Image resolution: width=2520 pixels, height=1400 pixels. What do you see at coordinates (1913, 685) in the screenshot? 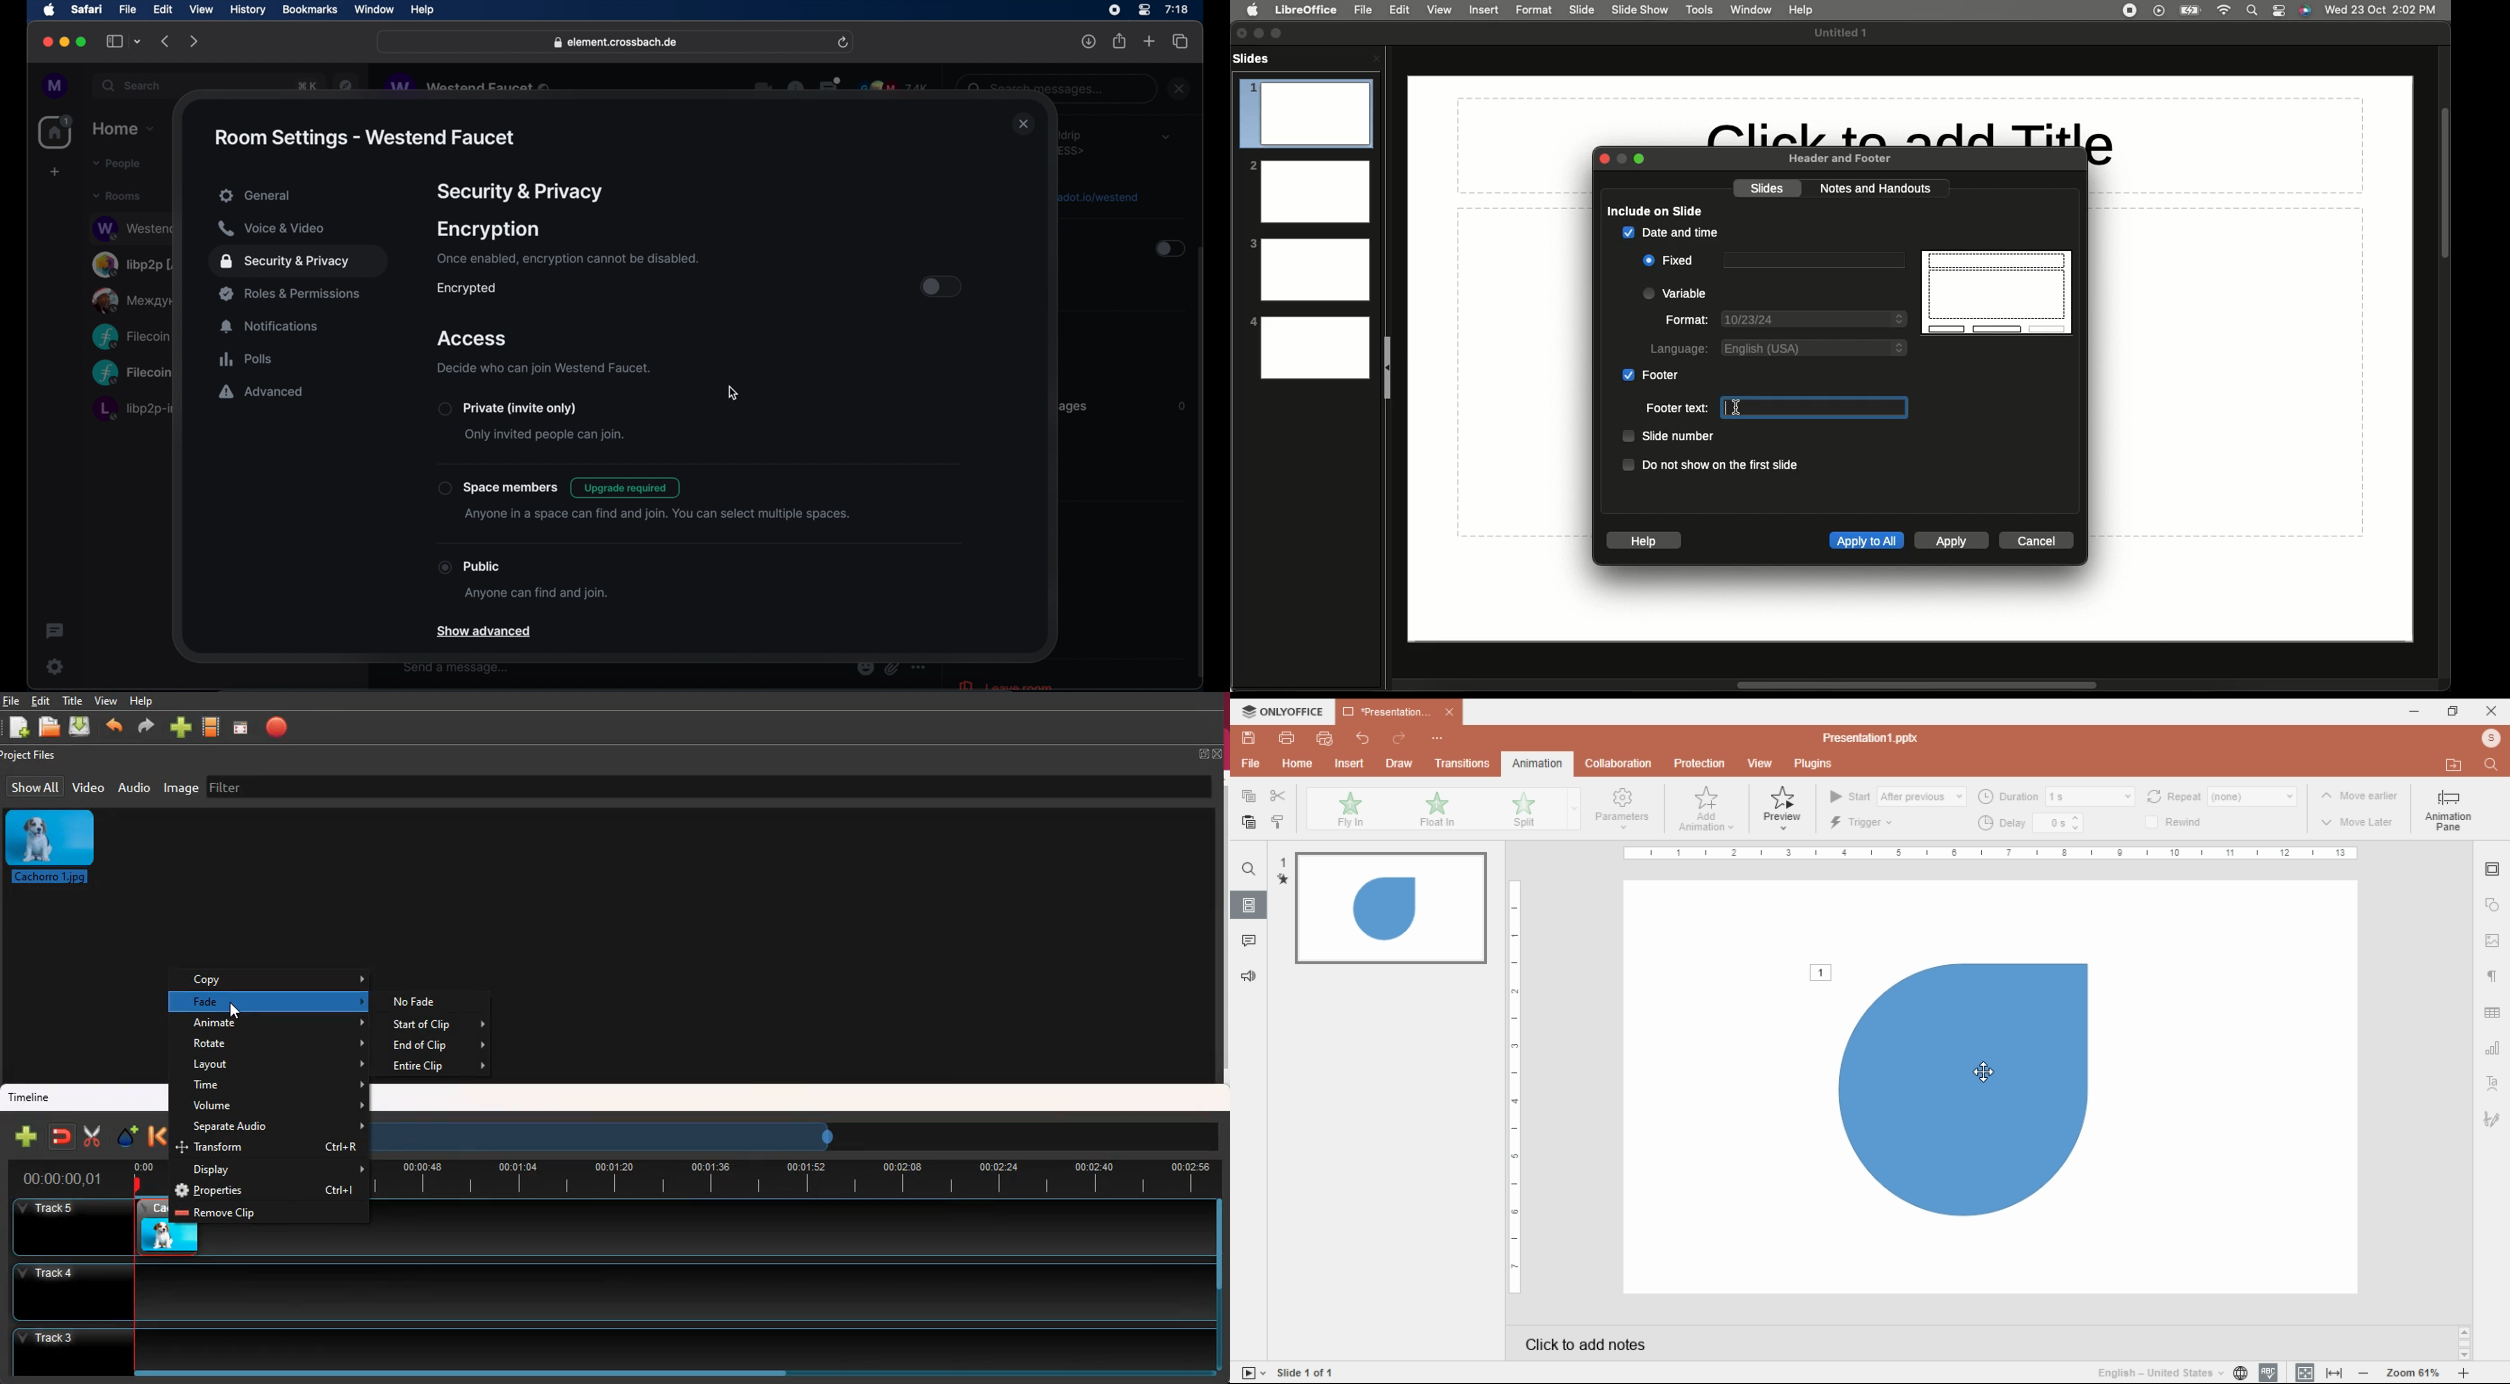
I see `Scroll` at bounding box center [1913, 685].